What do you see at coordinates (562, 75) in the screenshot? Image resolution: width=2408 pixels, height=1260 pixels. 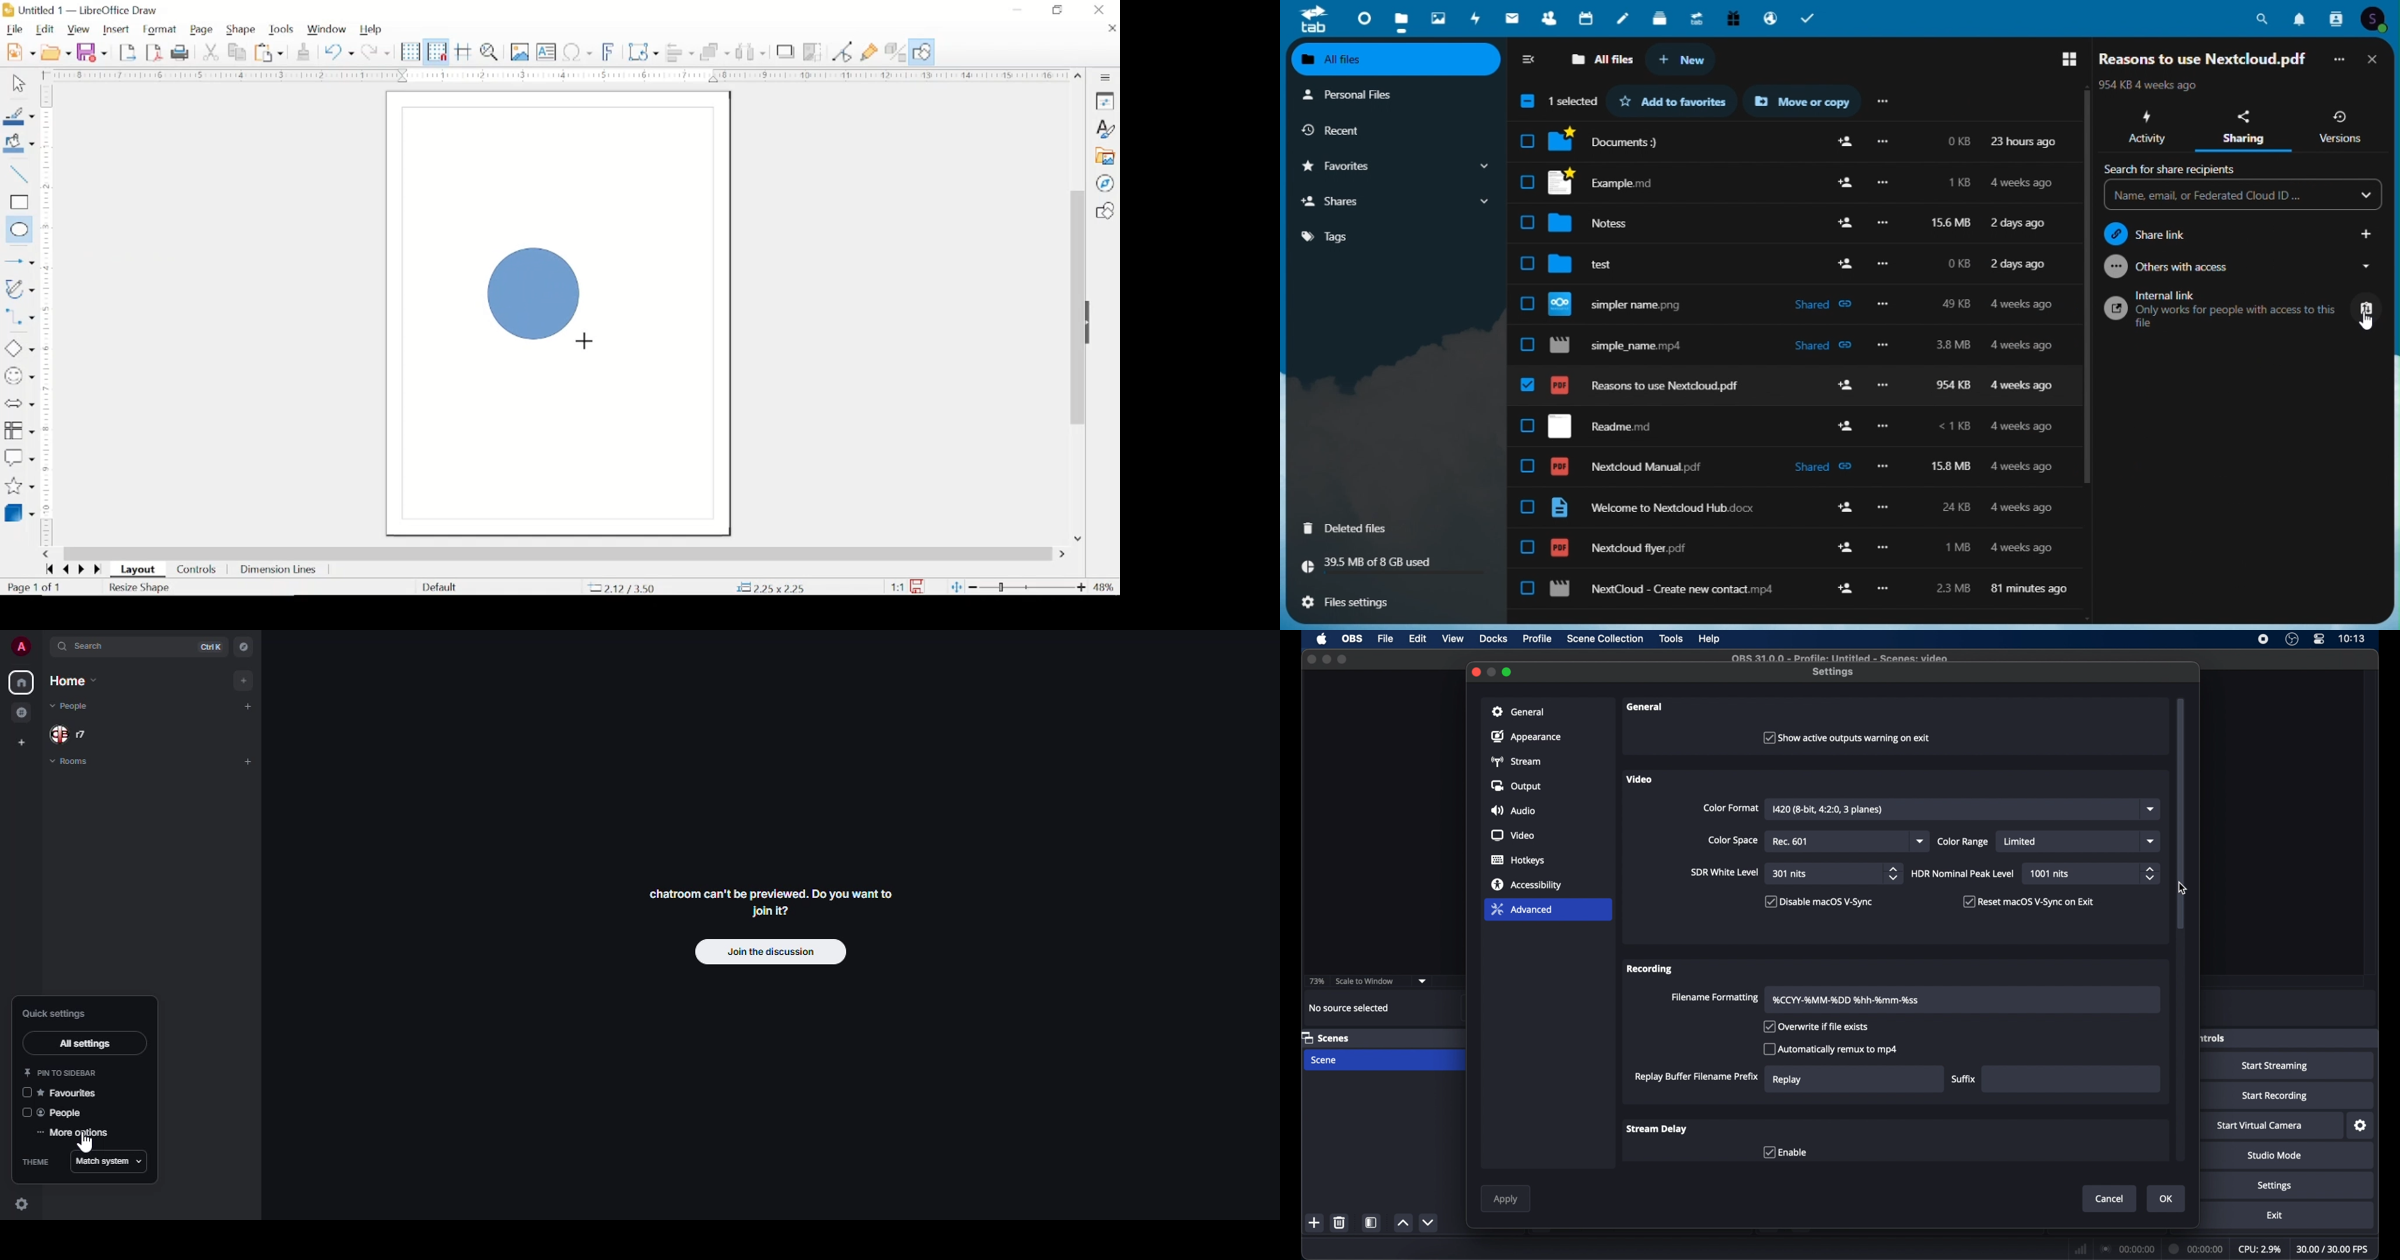 I see `margin` at bounding box center [562, 75].